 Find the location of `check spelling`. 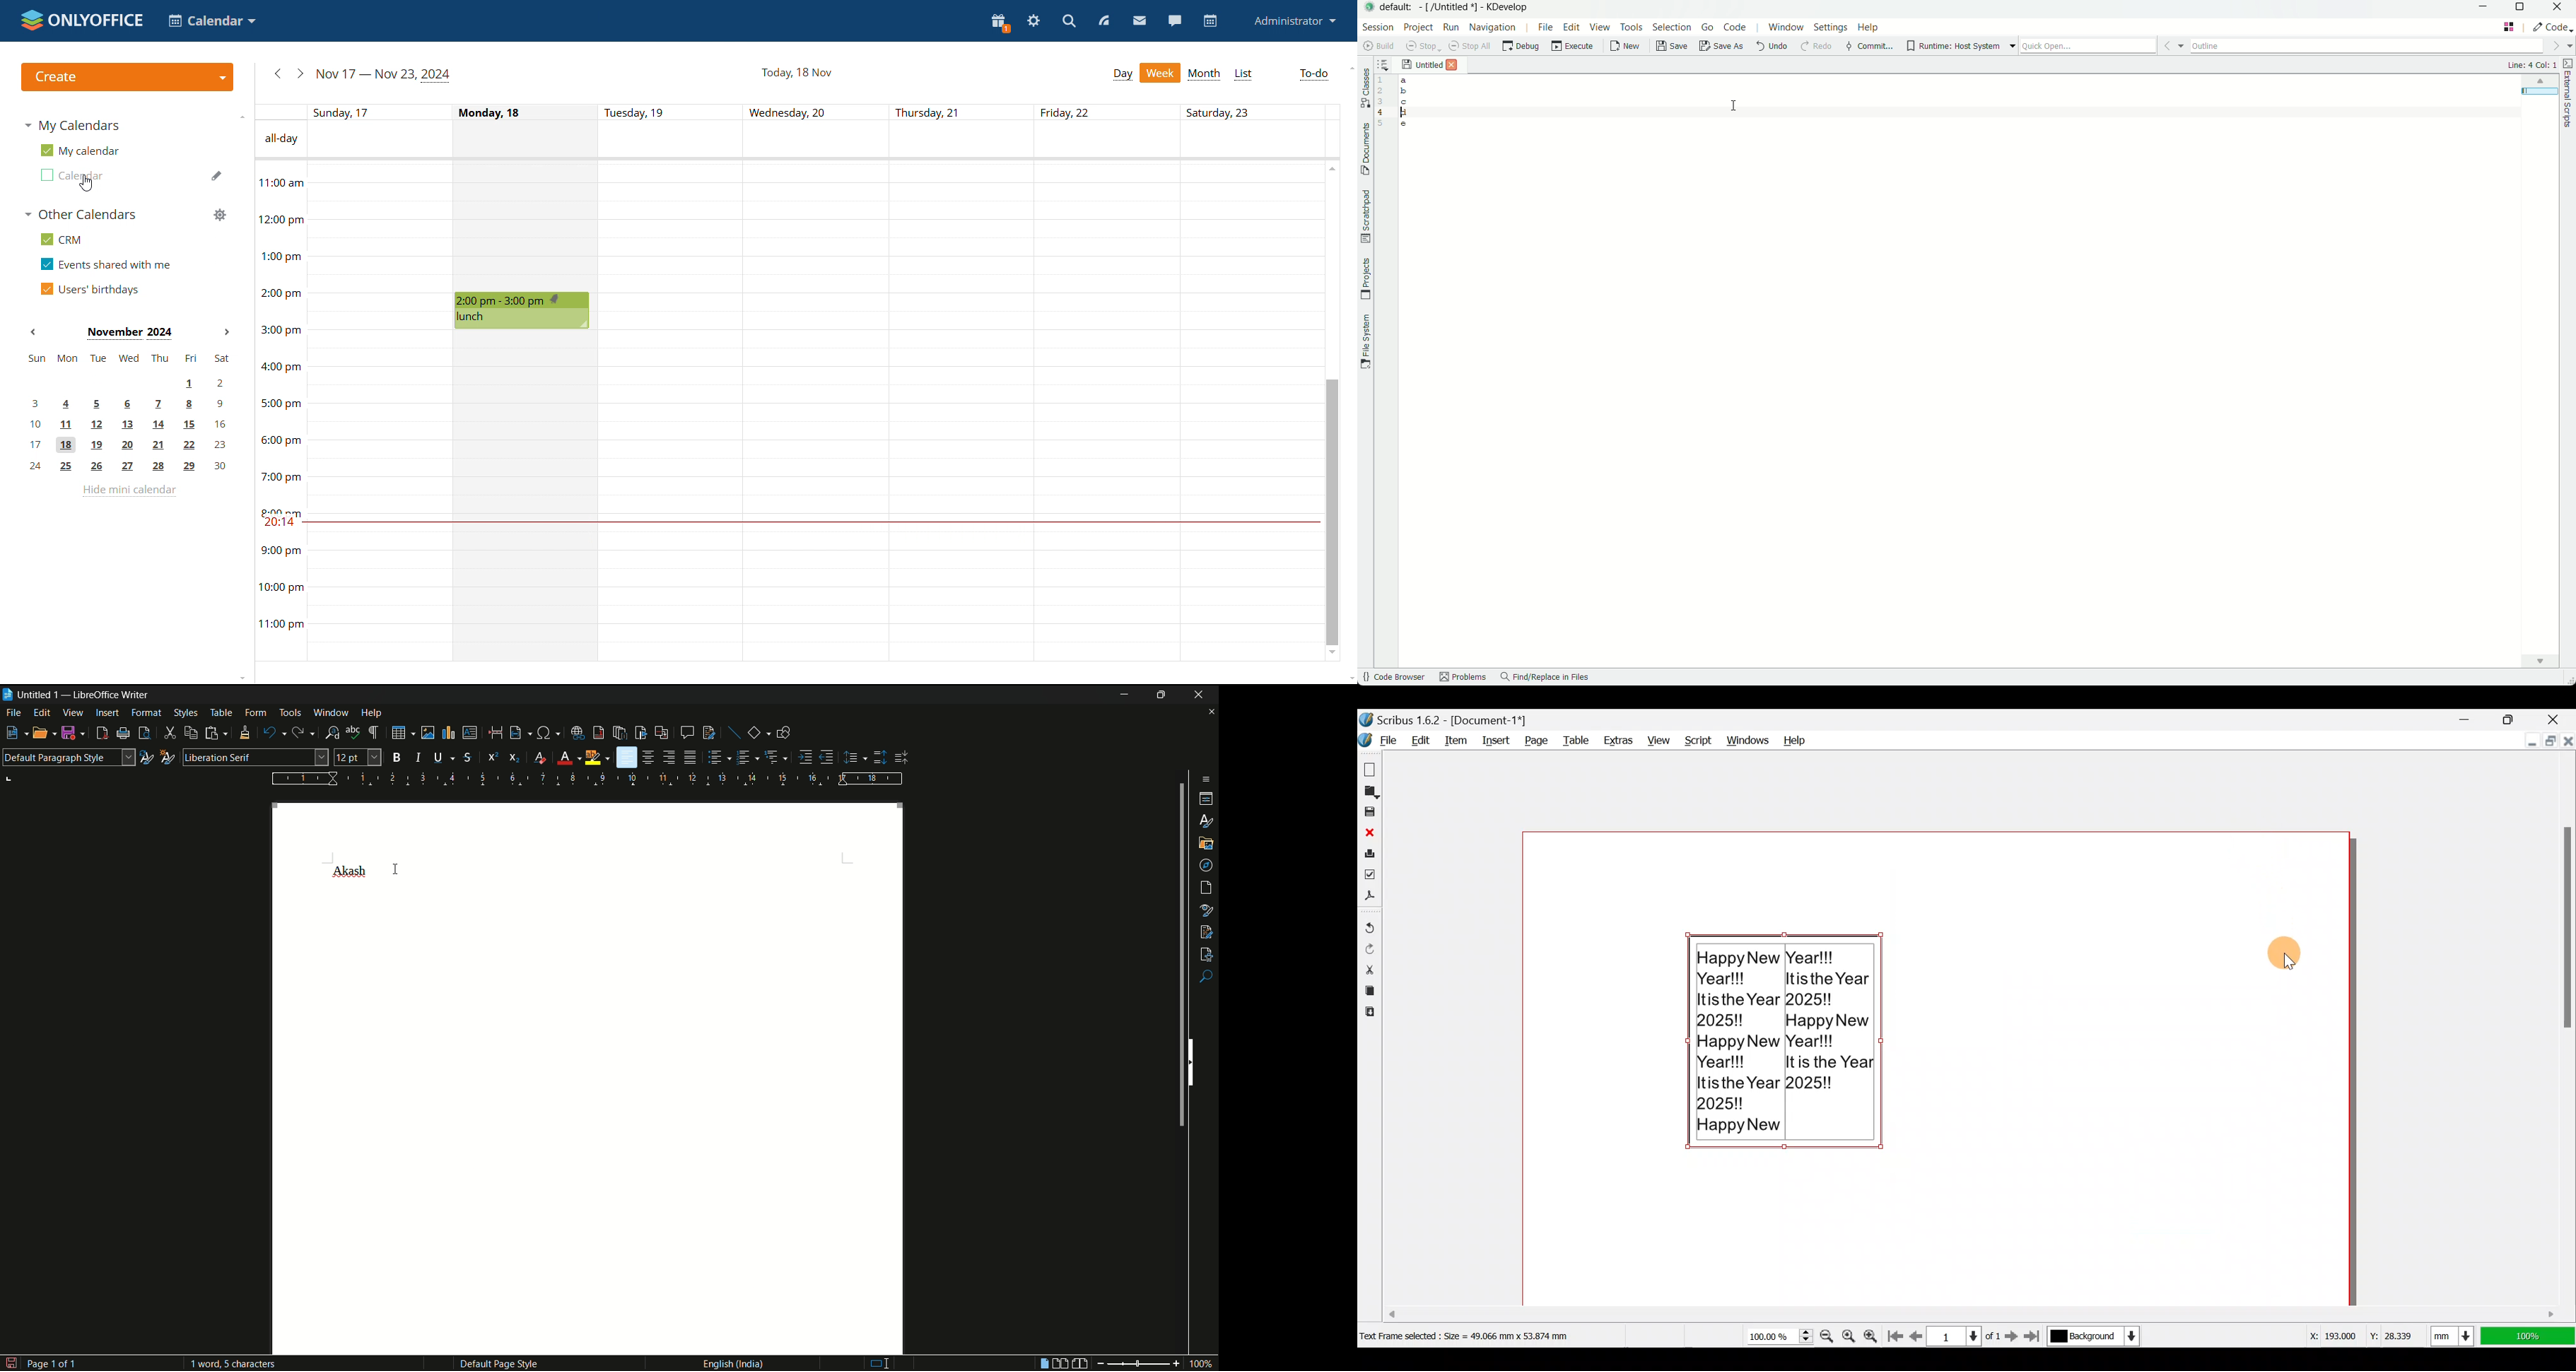

check spelling is located at coordinates (353, 732).